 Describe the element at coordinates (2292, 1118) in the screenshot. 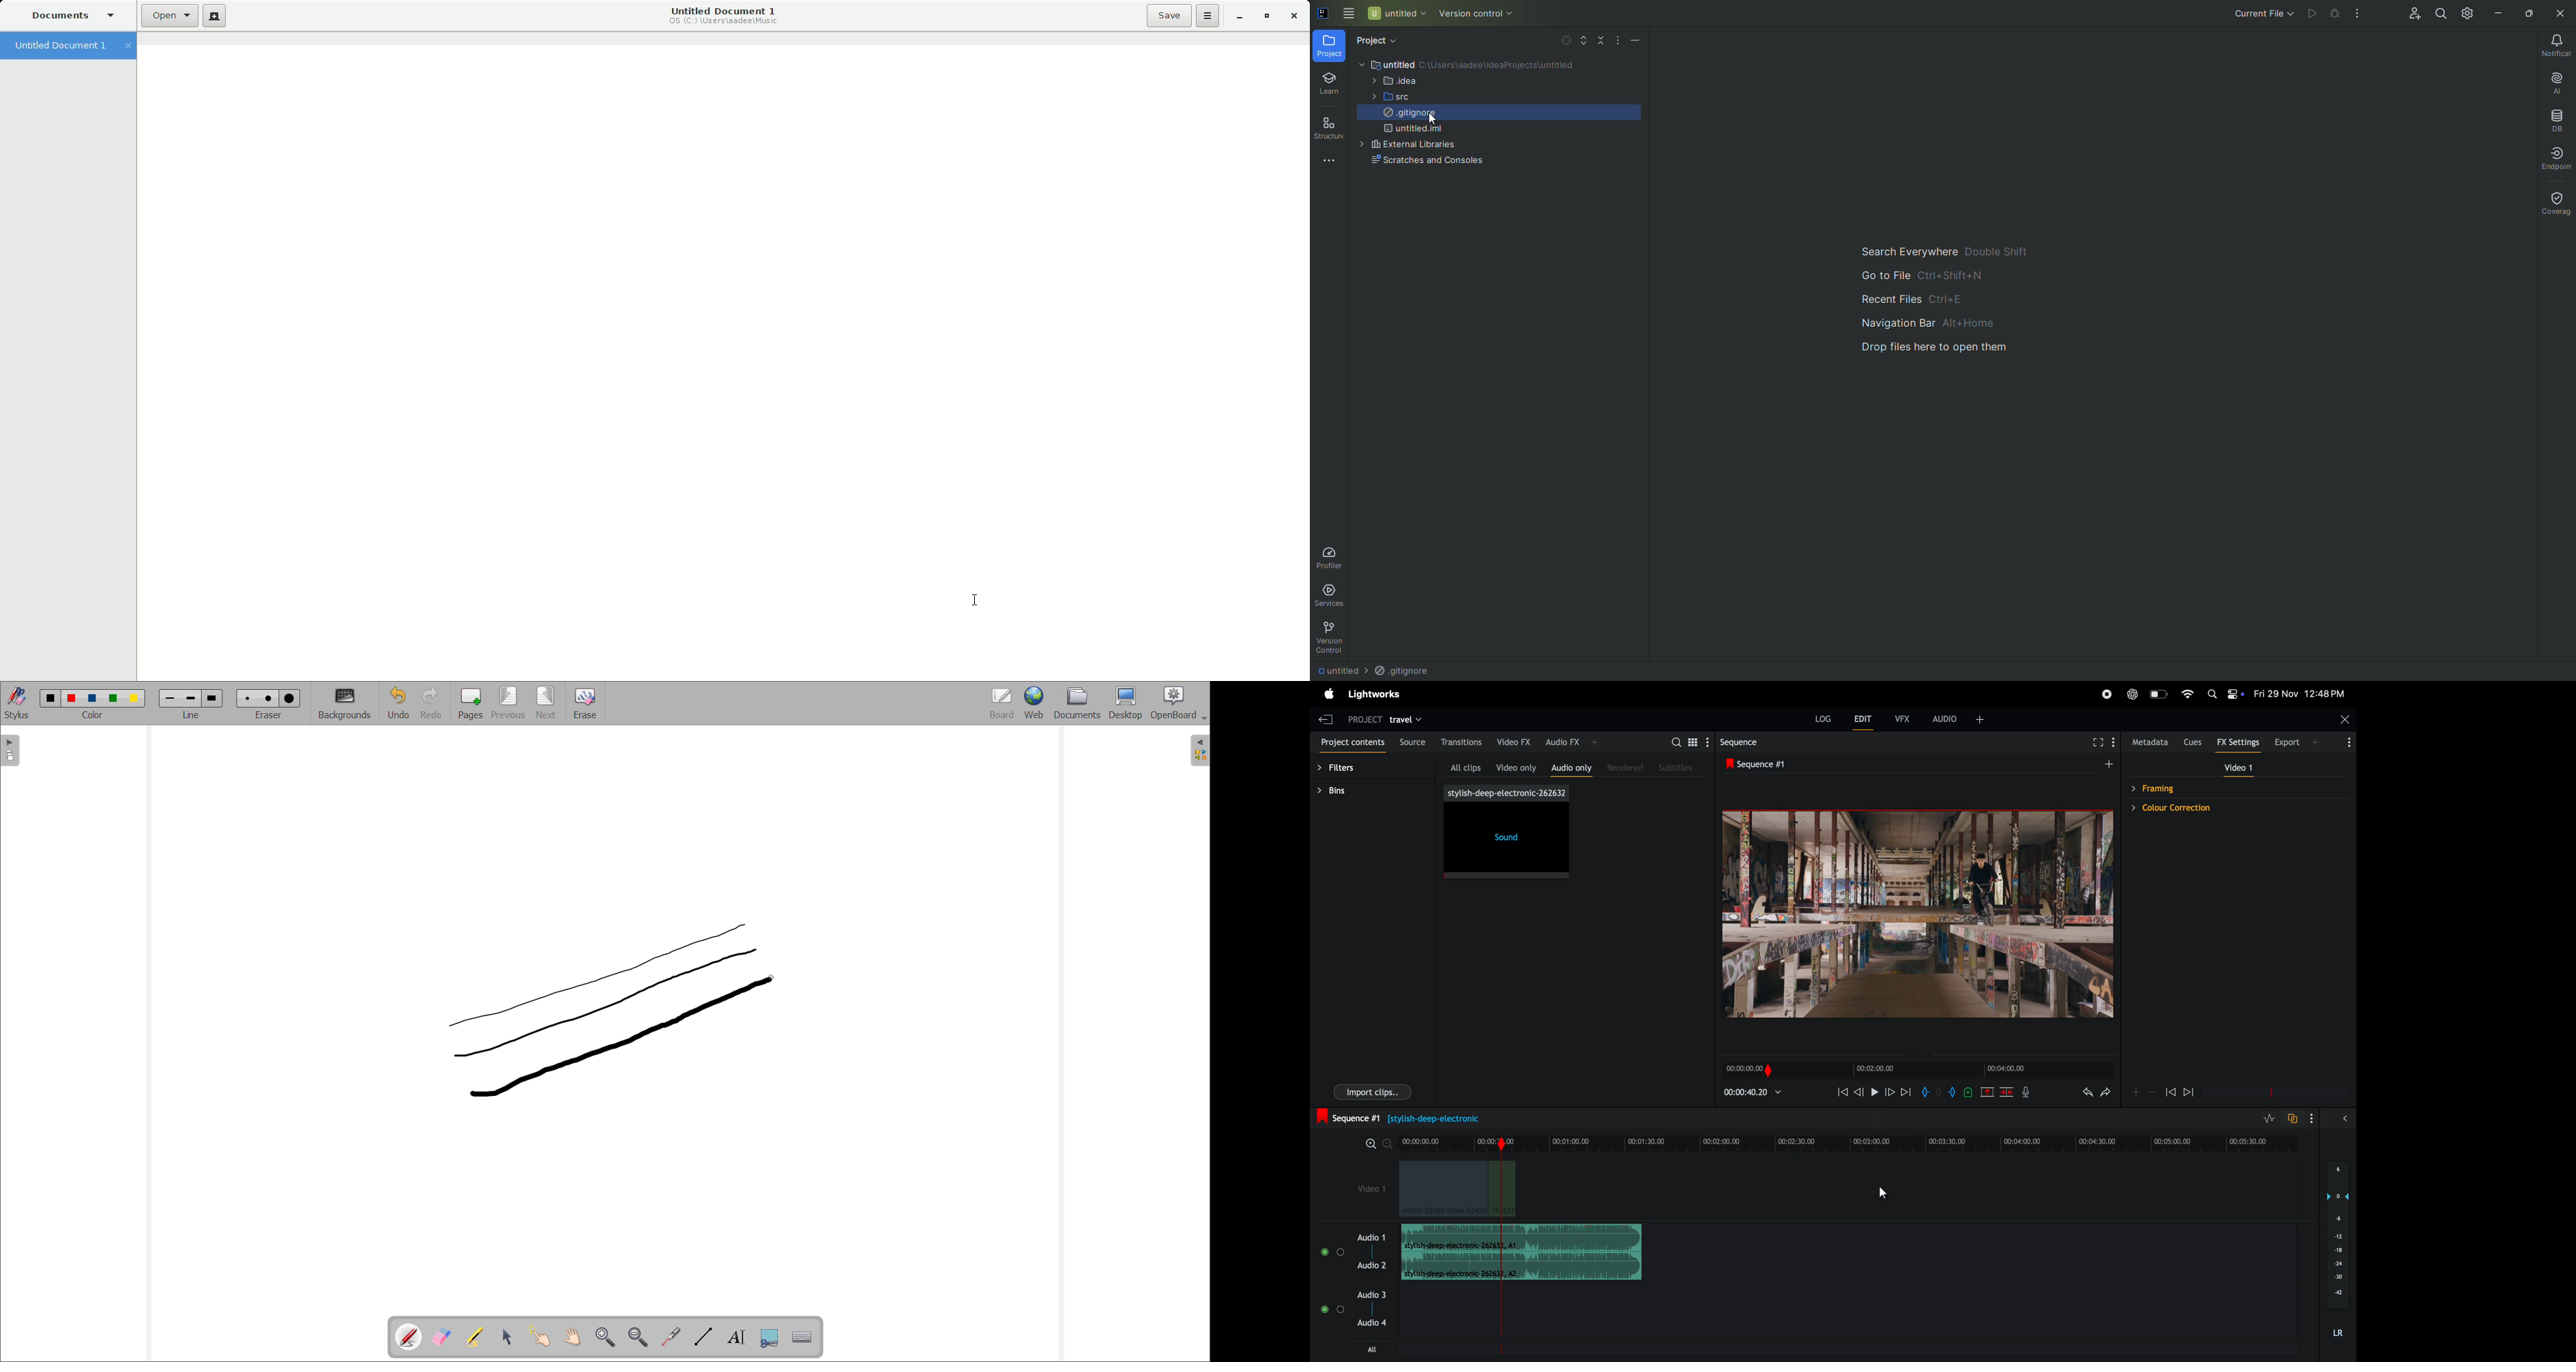

I see `toggle auto track sync` at that location.